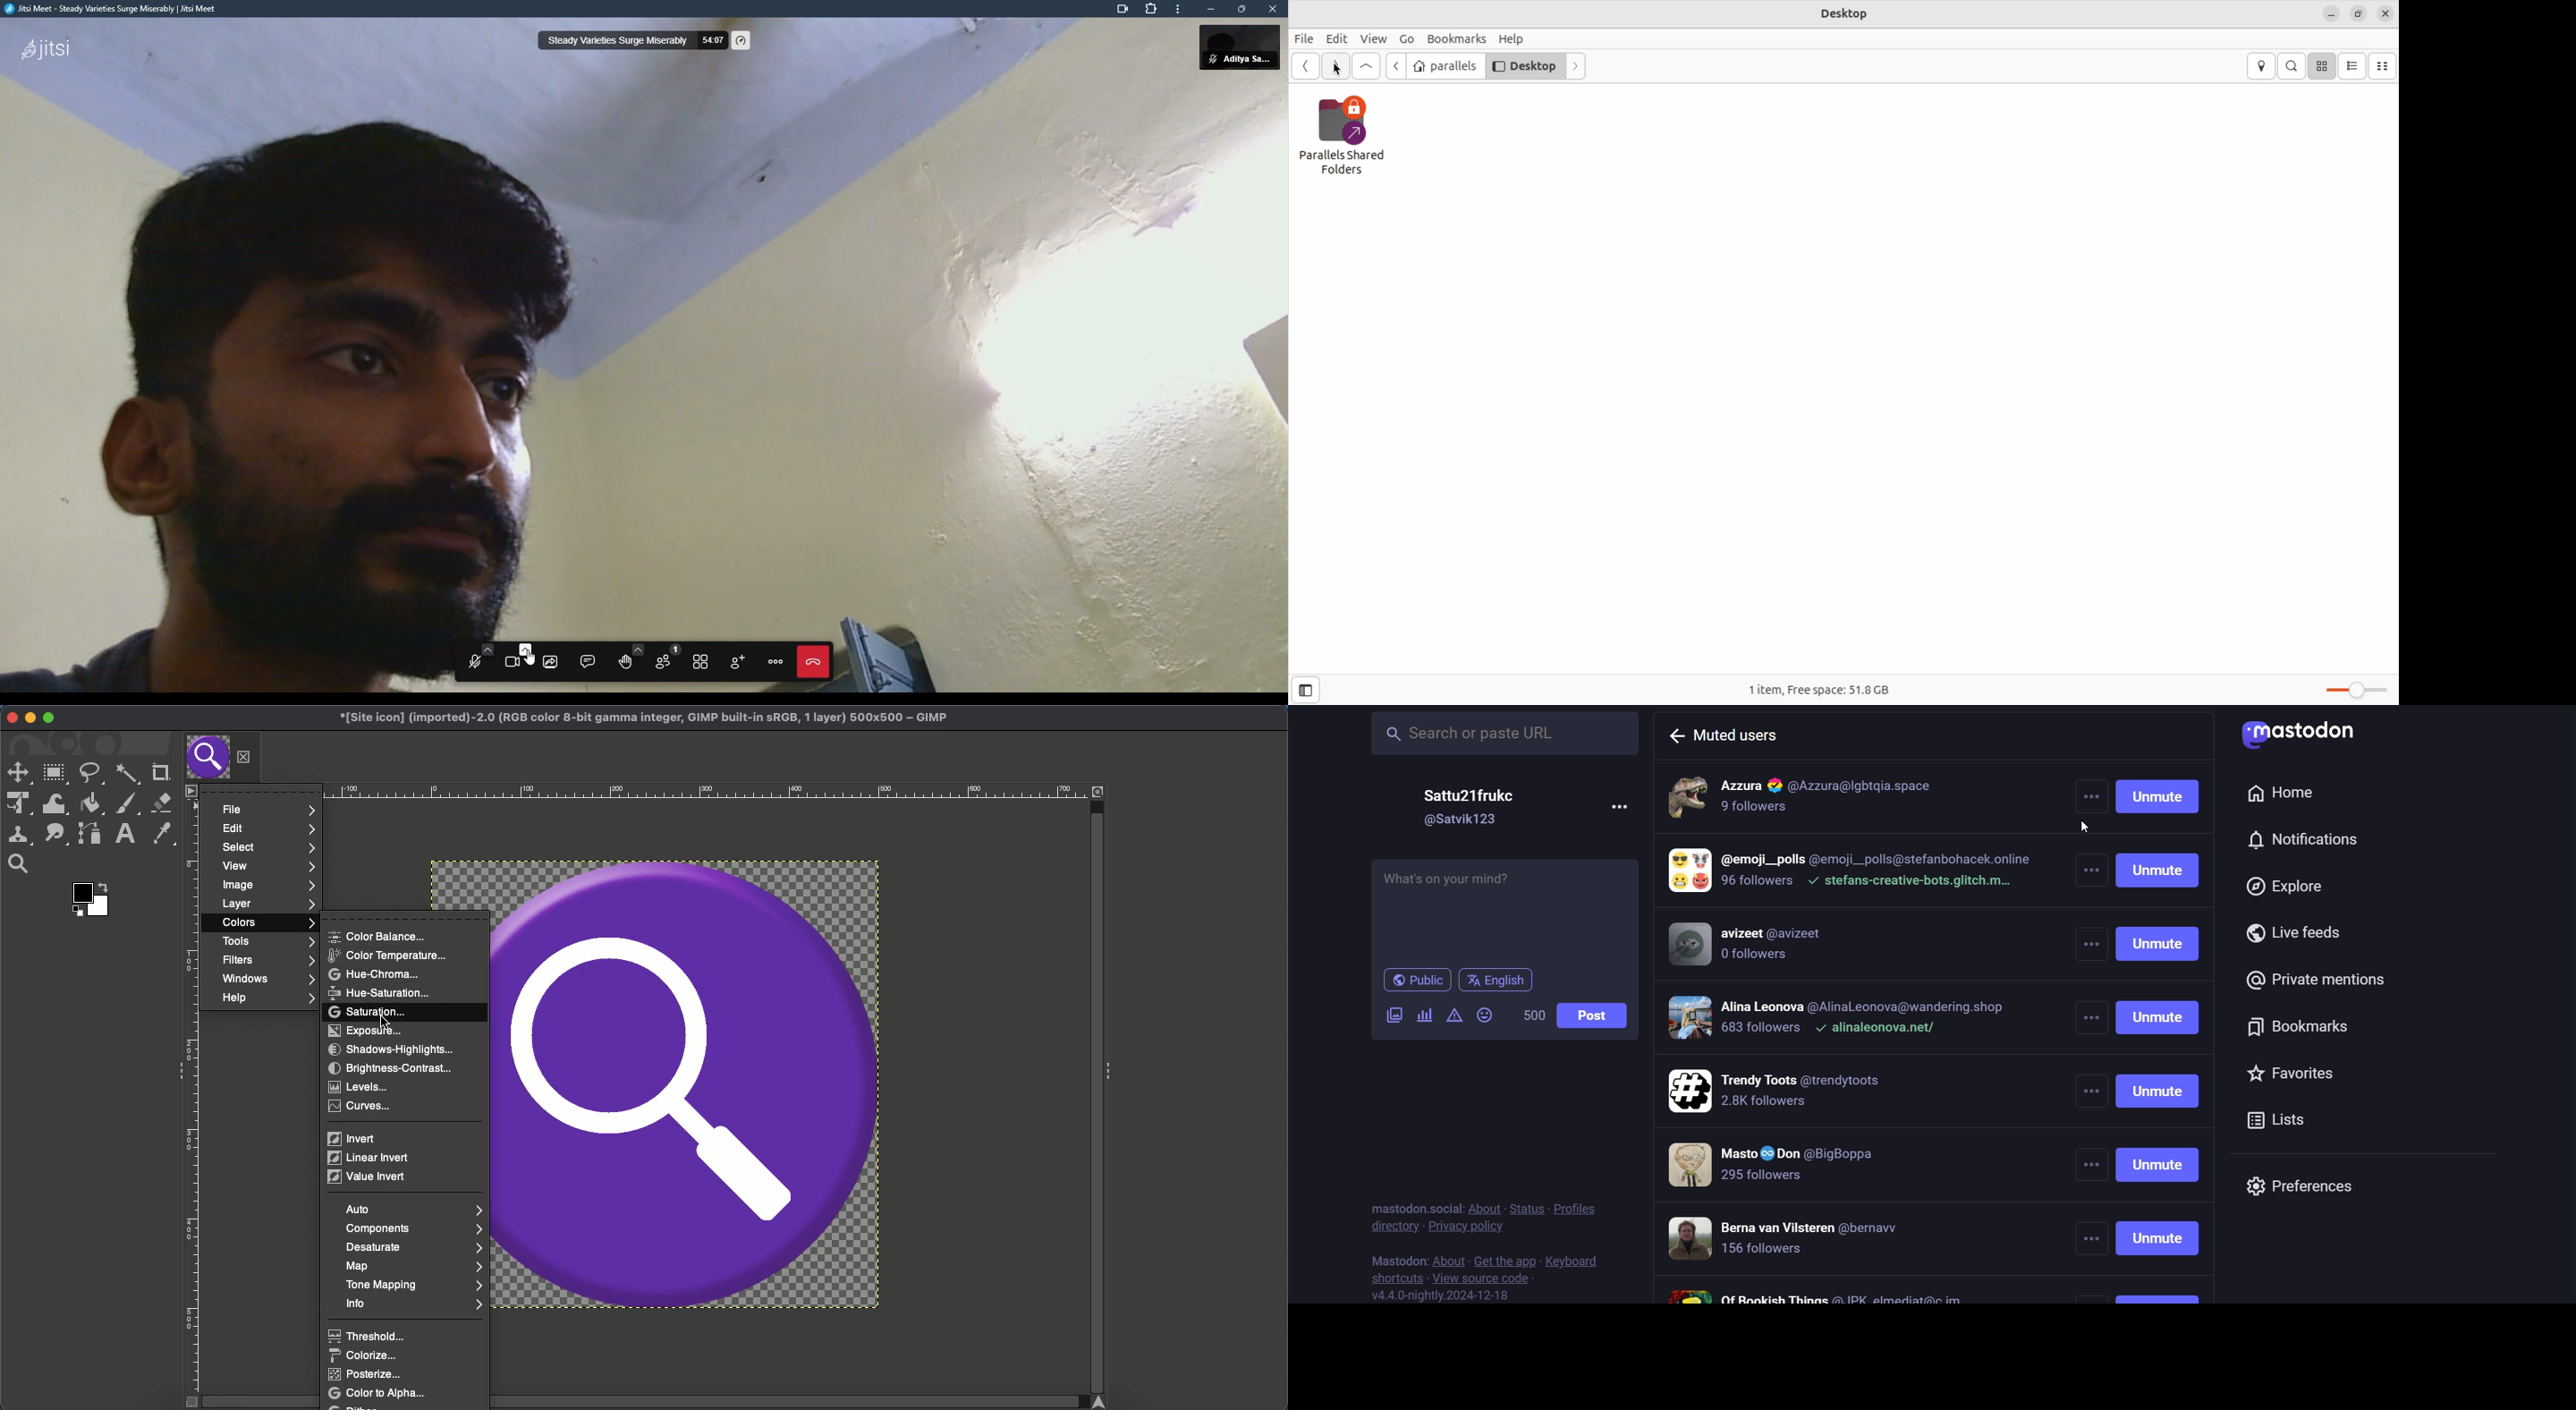 Image resolution: width=2576 pixels, height=1428 pixels. I want to click on Select, so click(267, 848).